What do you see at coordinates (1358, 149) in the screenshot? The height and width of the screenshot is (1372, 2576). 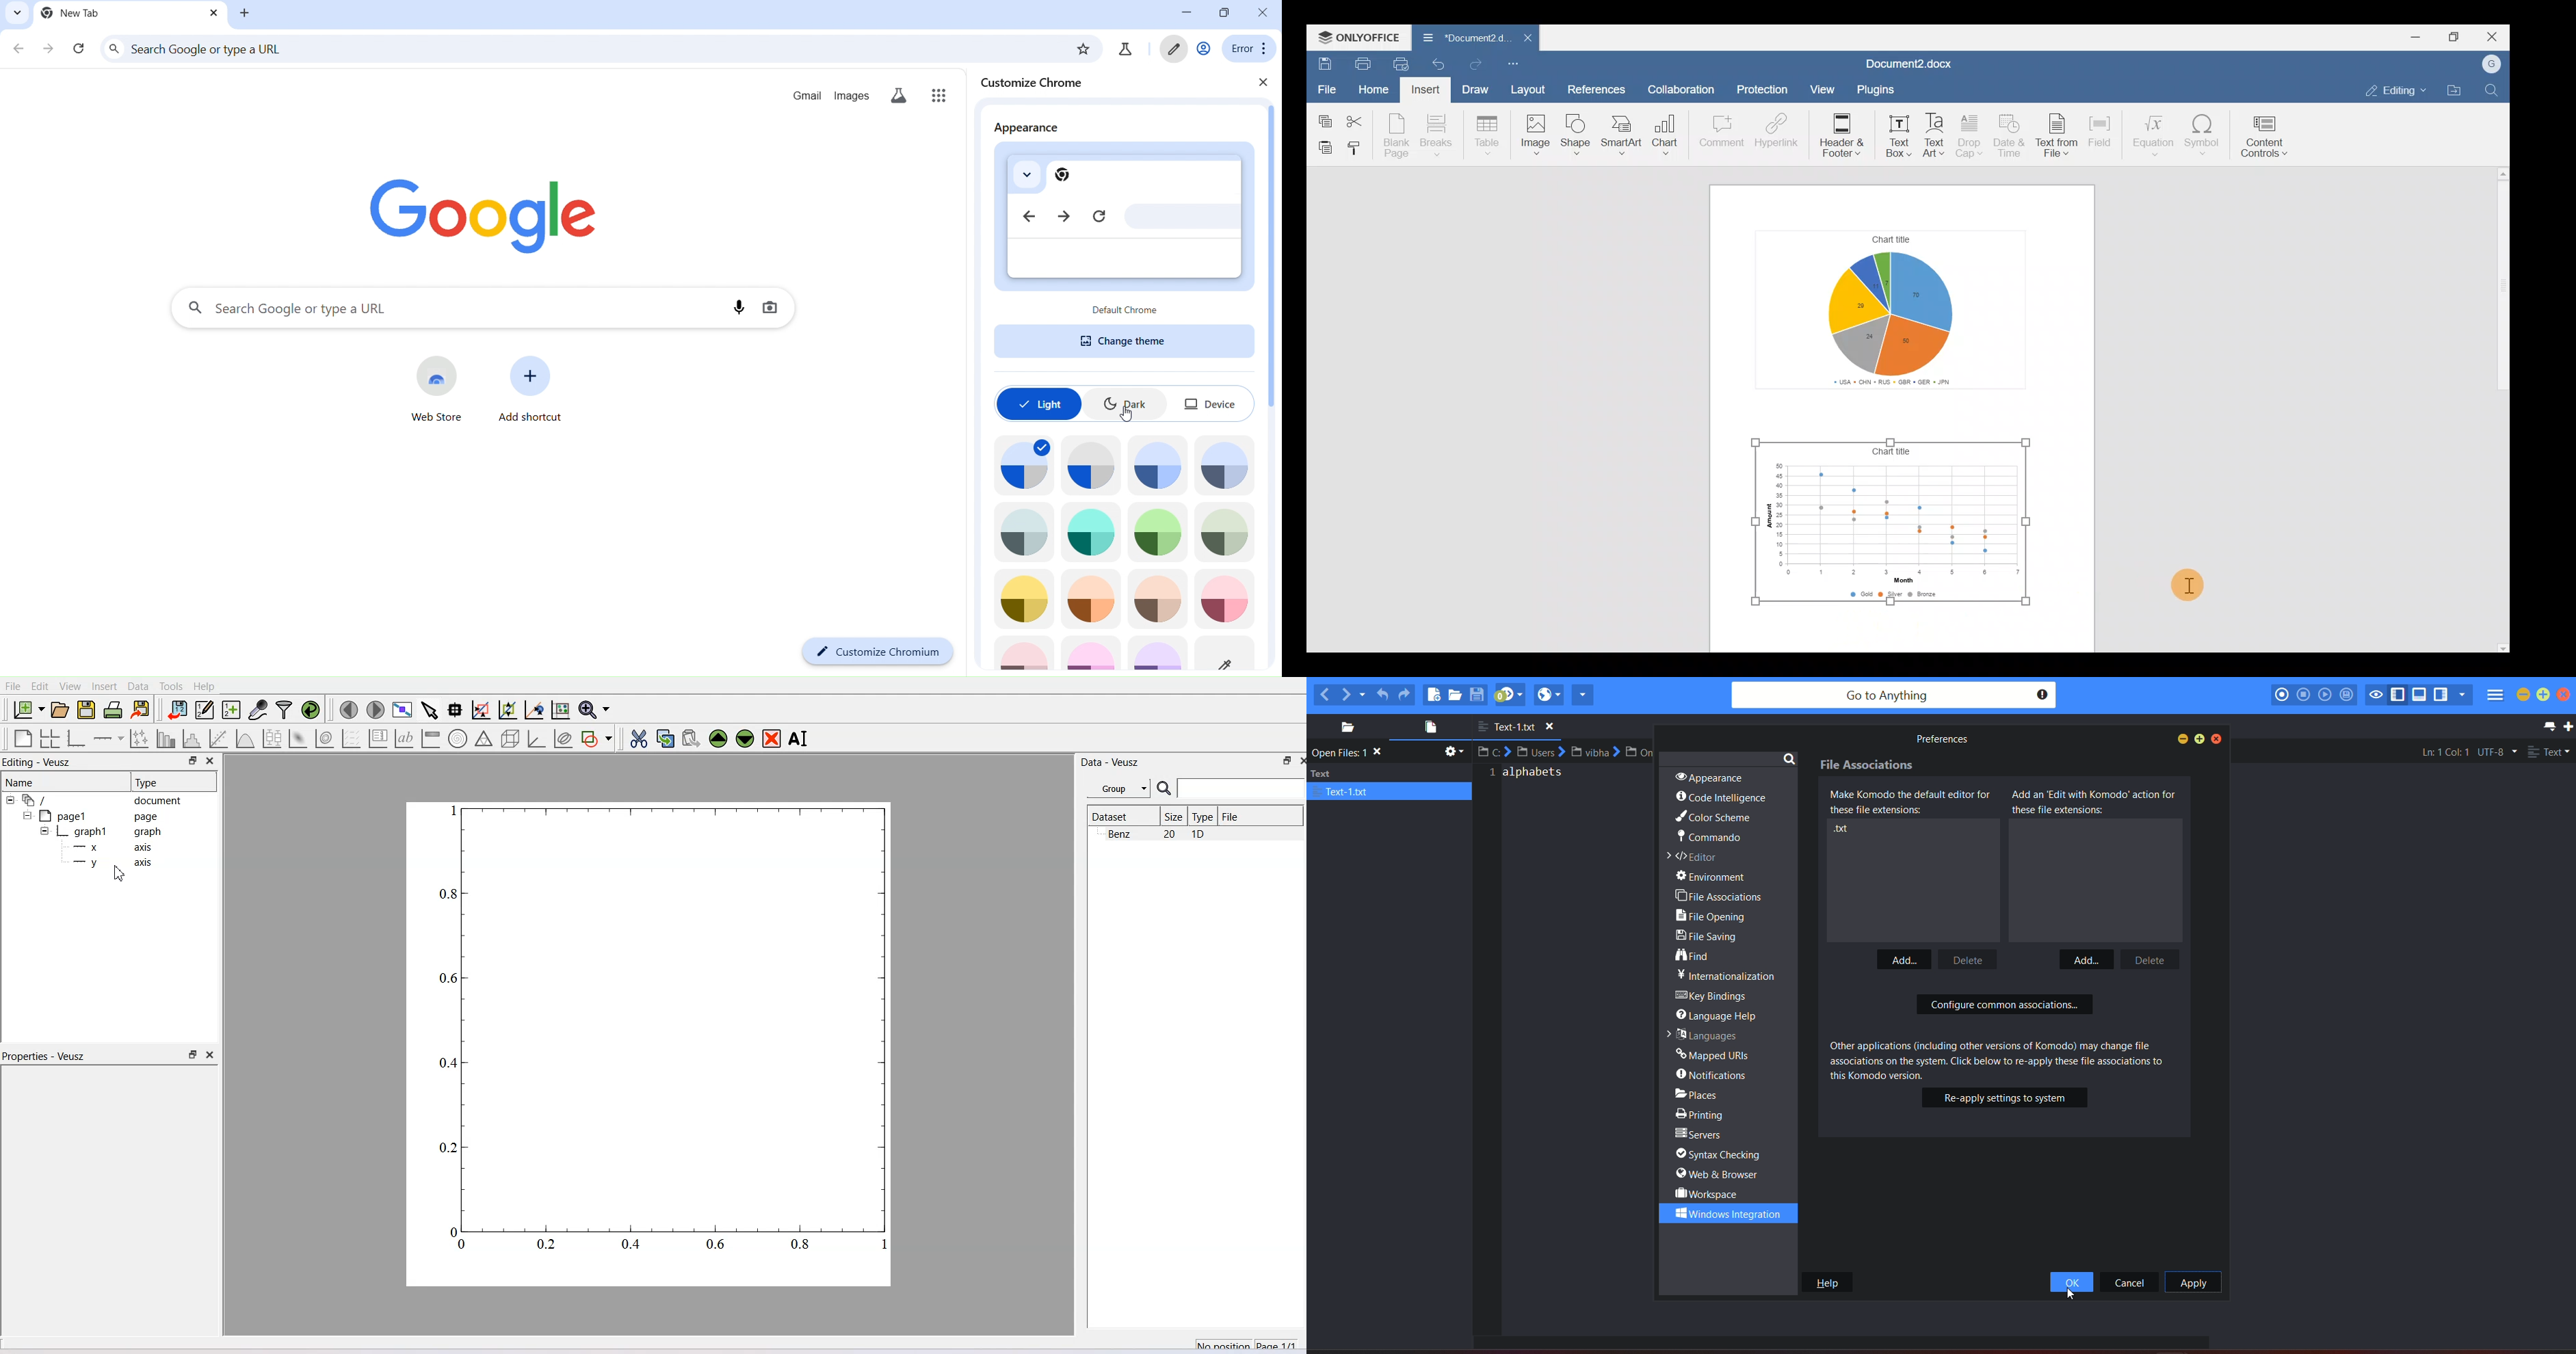 I see `Copy style` at bounding box center [1358, 149].